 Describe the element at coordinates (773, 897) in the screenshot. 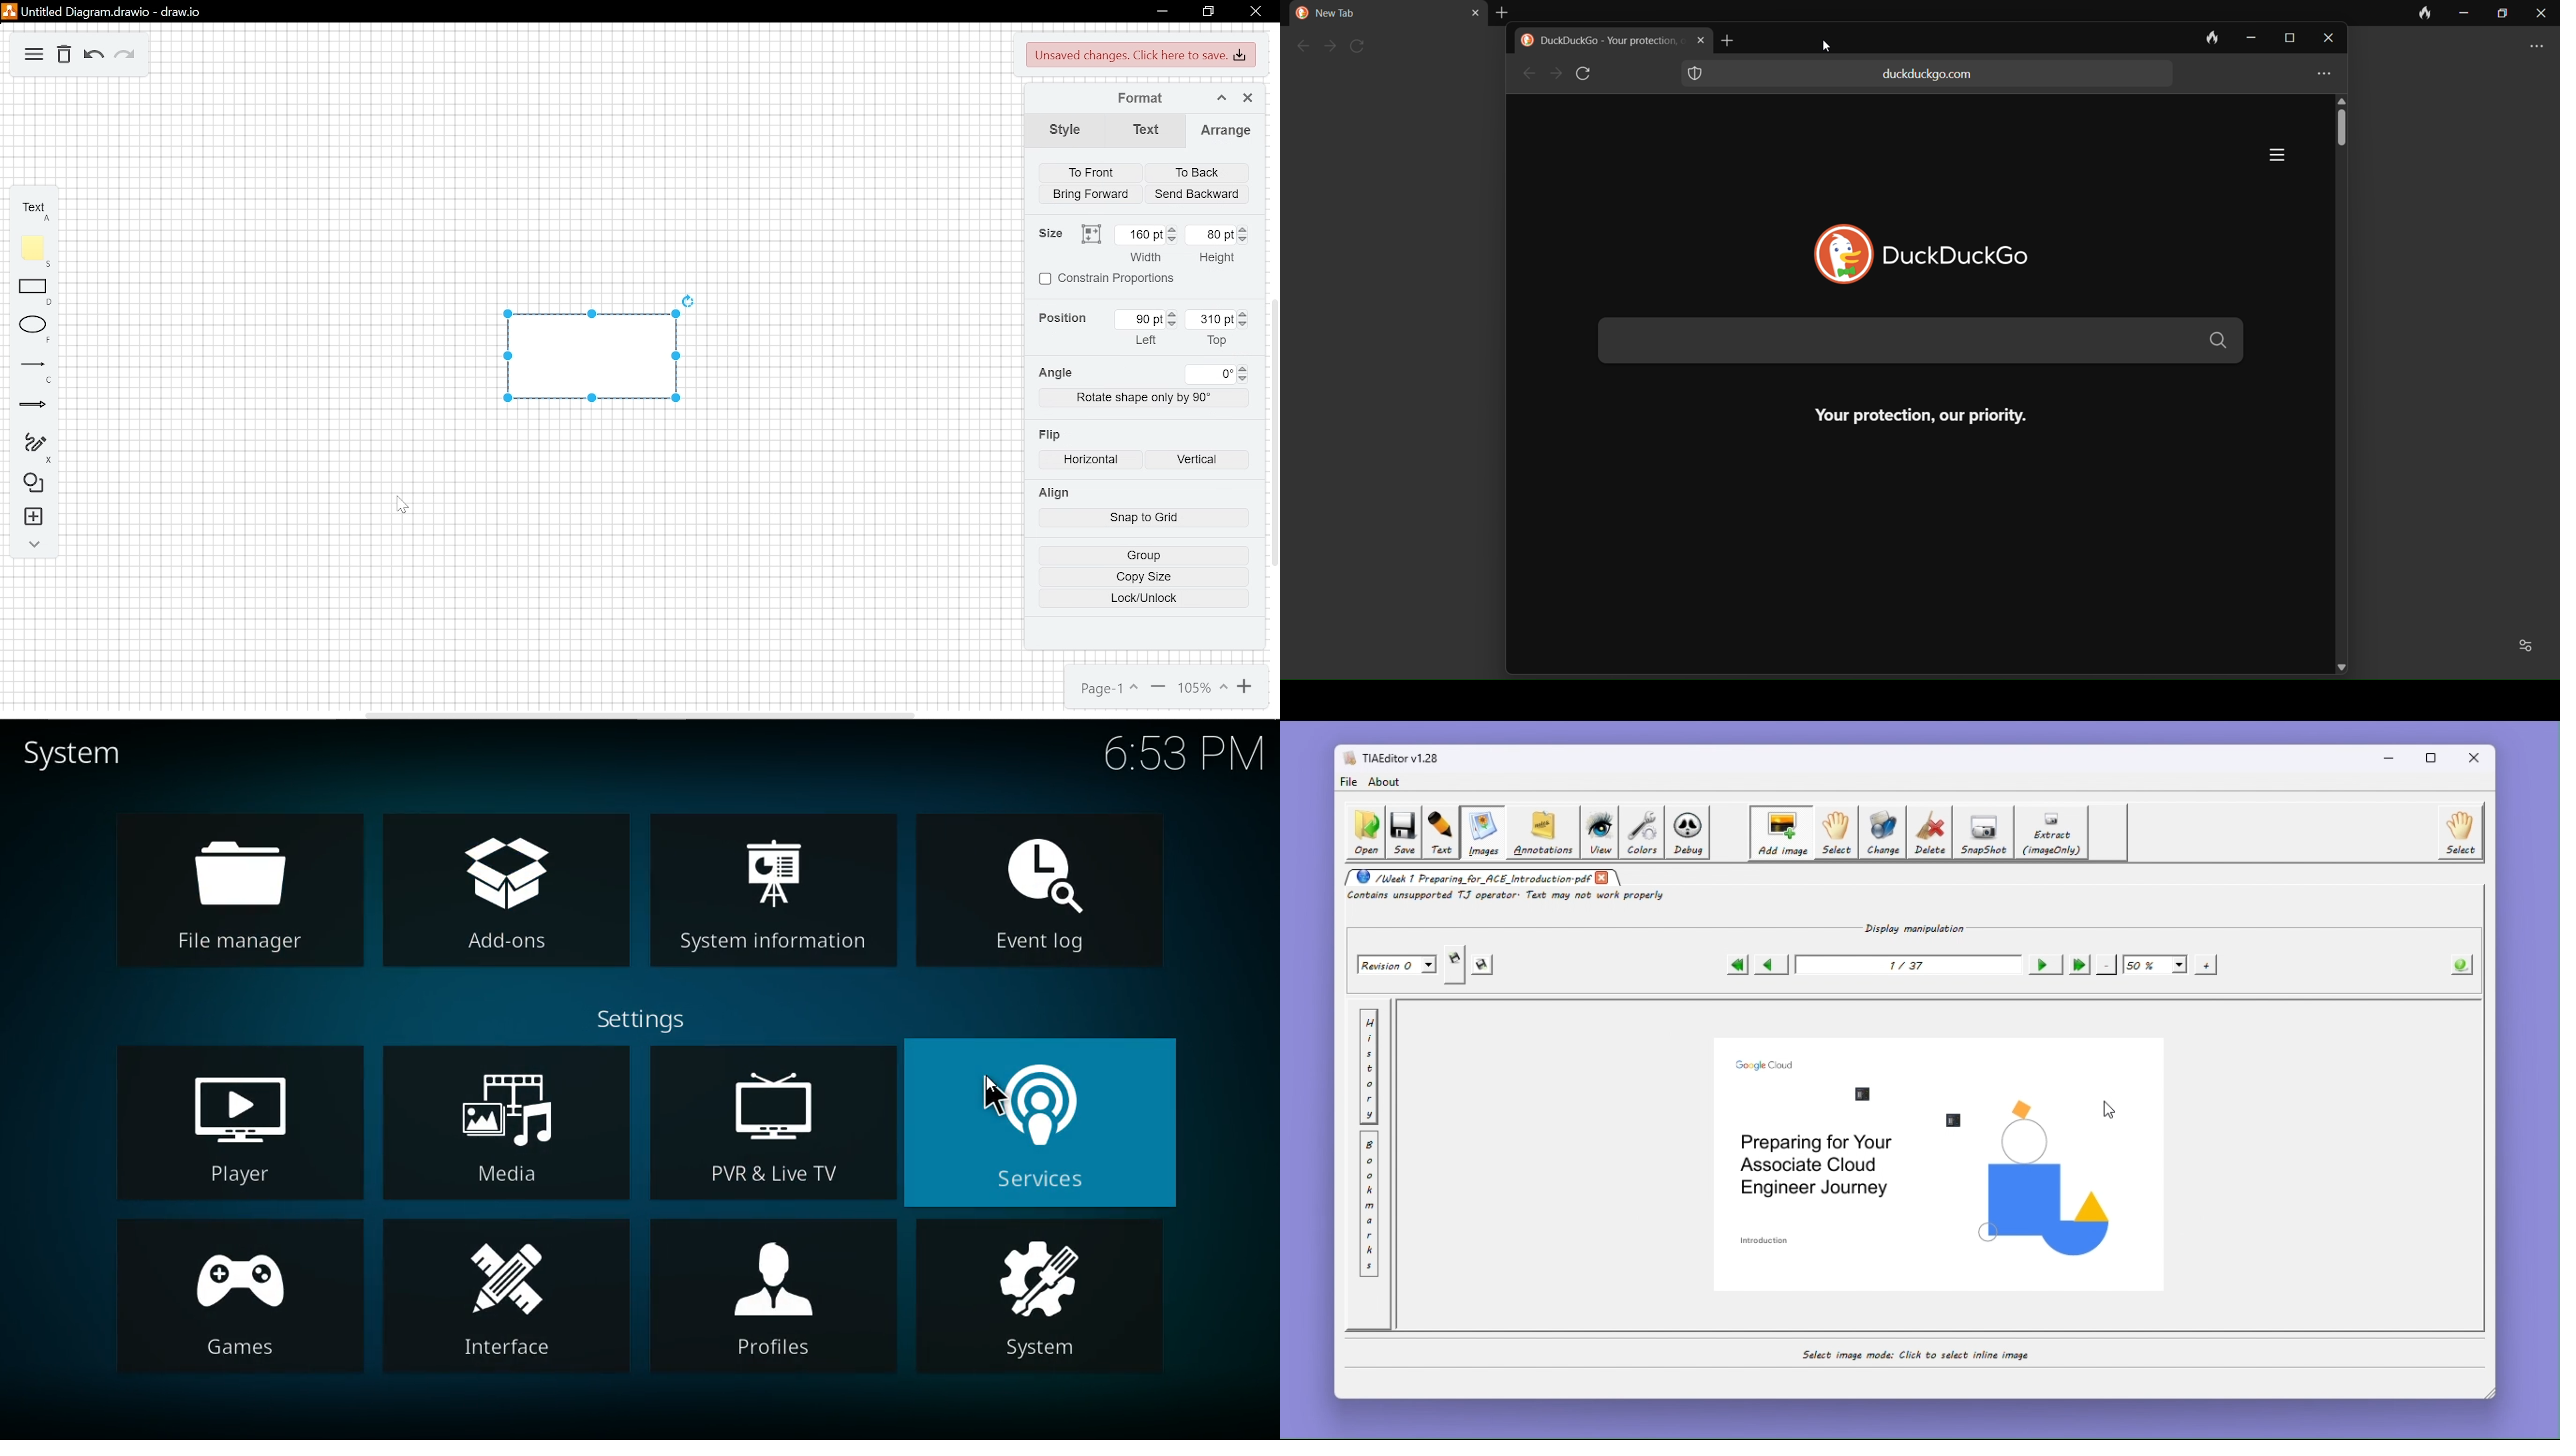

I see `system information` at that location.